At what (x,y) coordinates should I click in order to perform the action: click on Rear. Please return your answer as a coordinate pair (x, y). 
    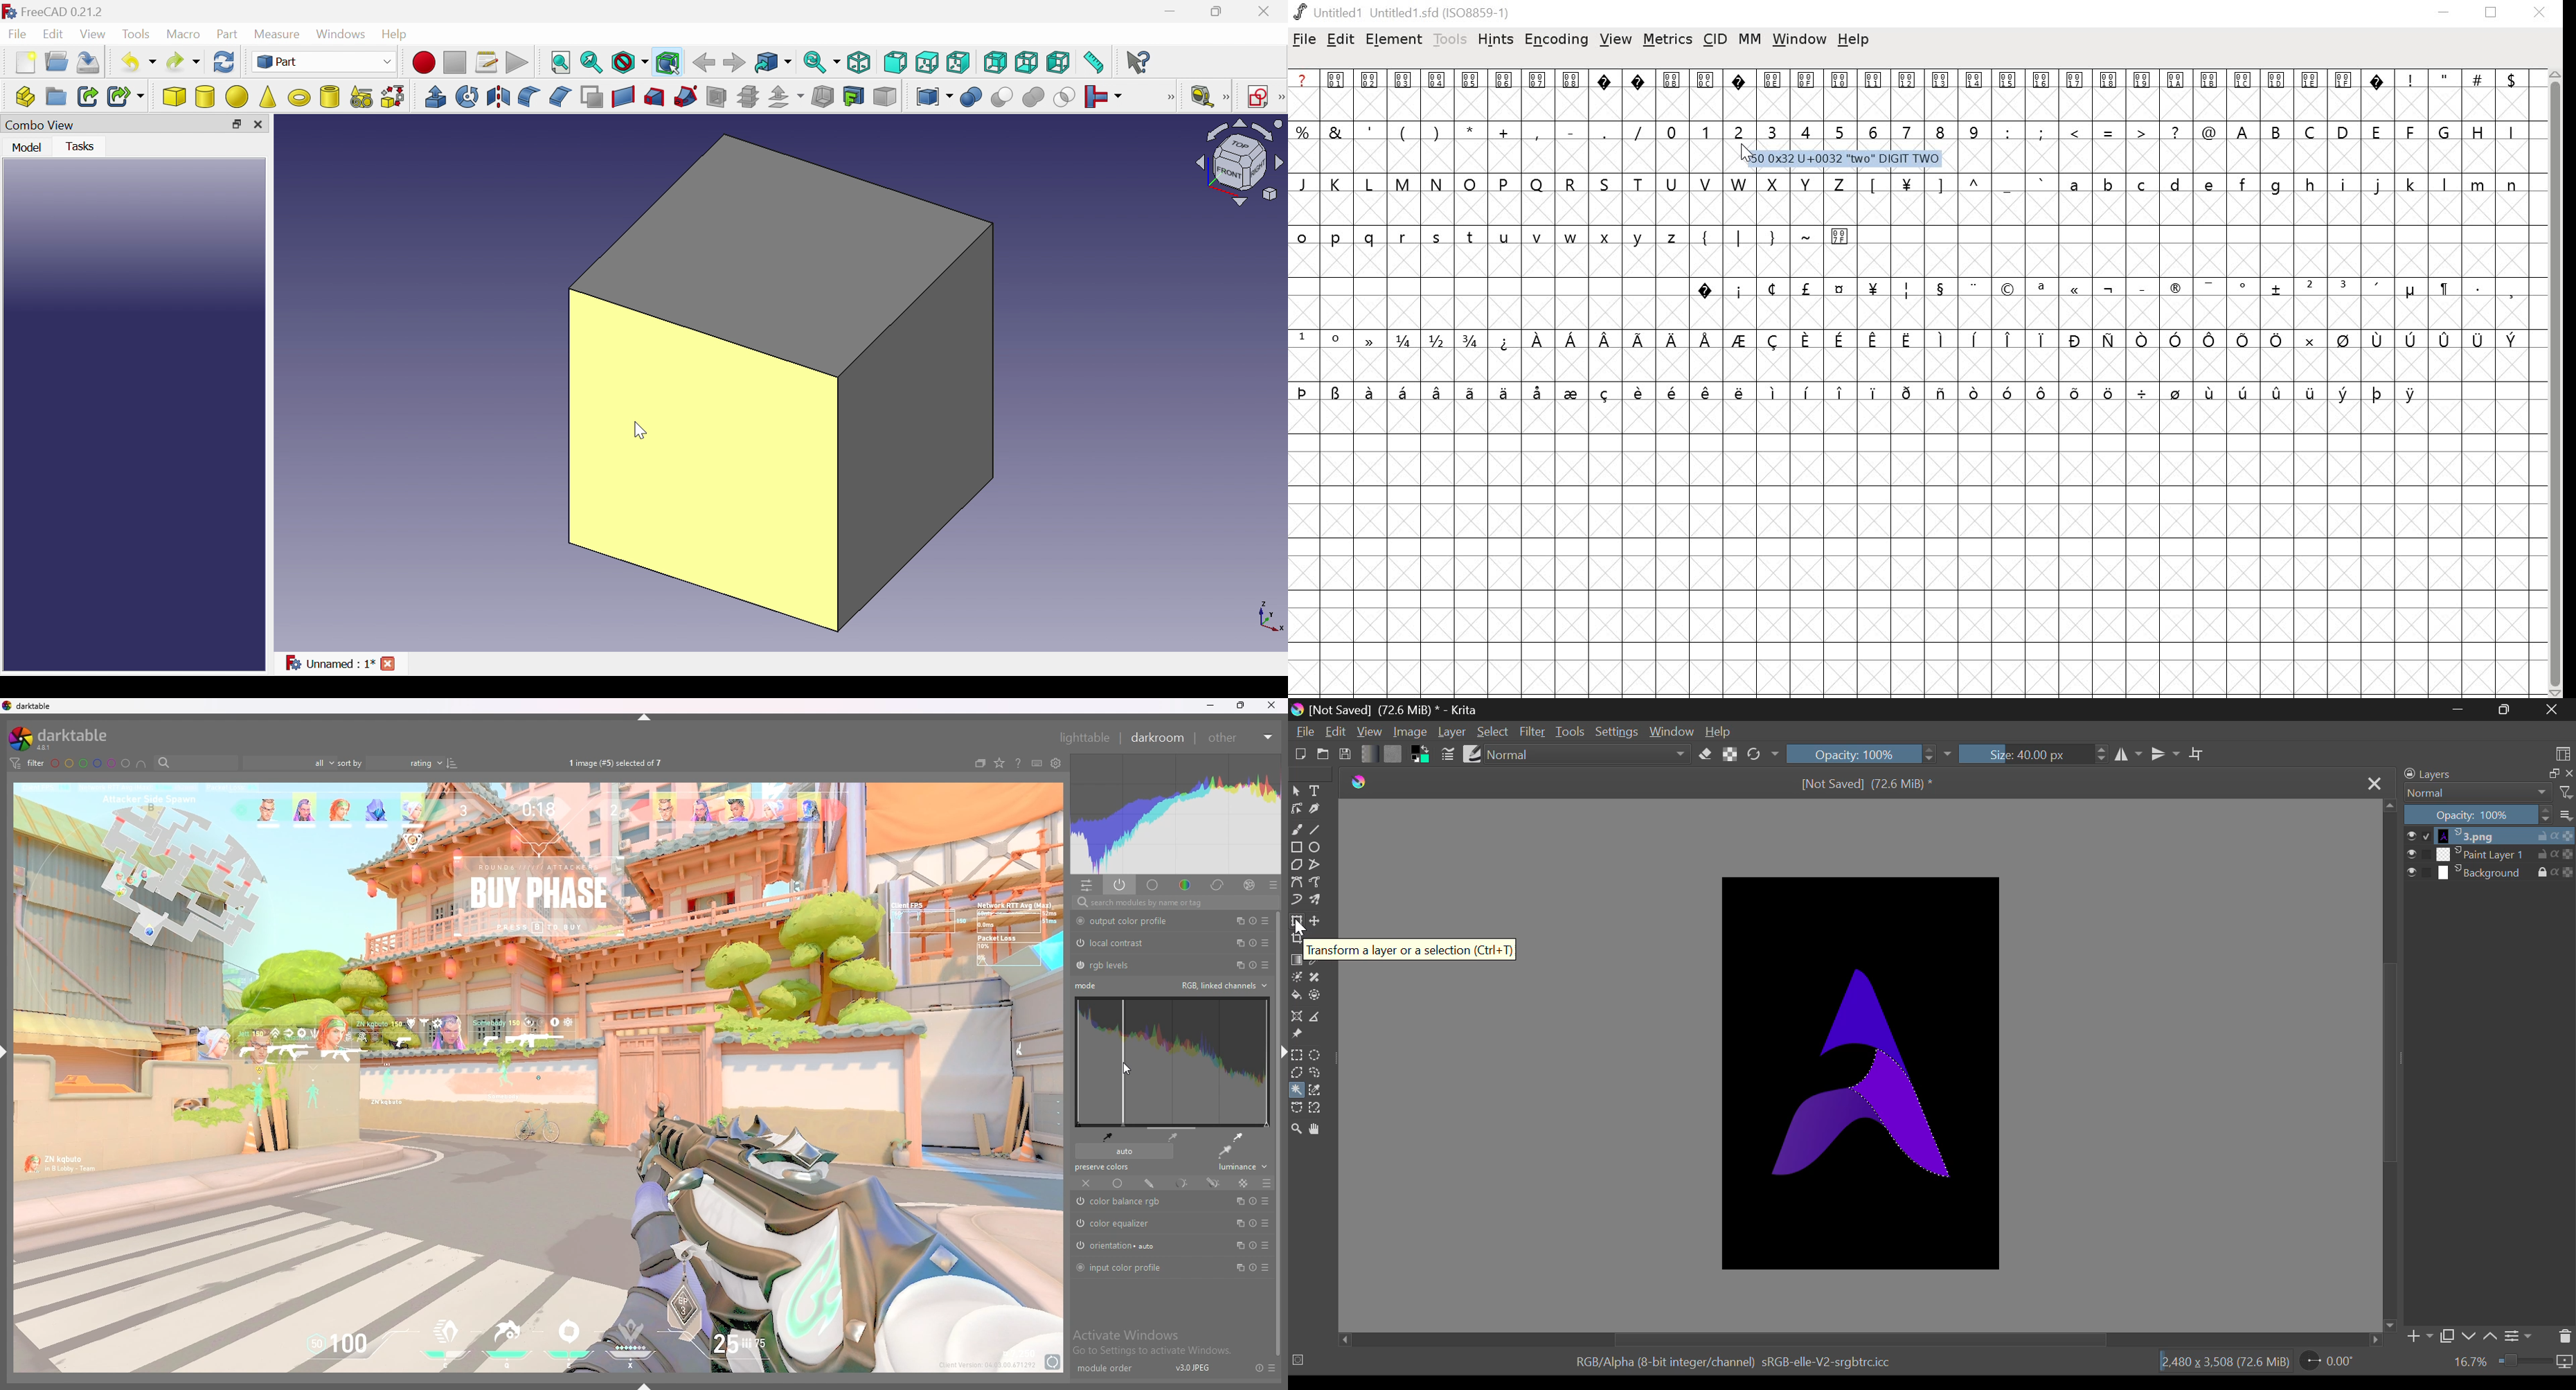
    Looking at the image, I should click on (994, 62).